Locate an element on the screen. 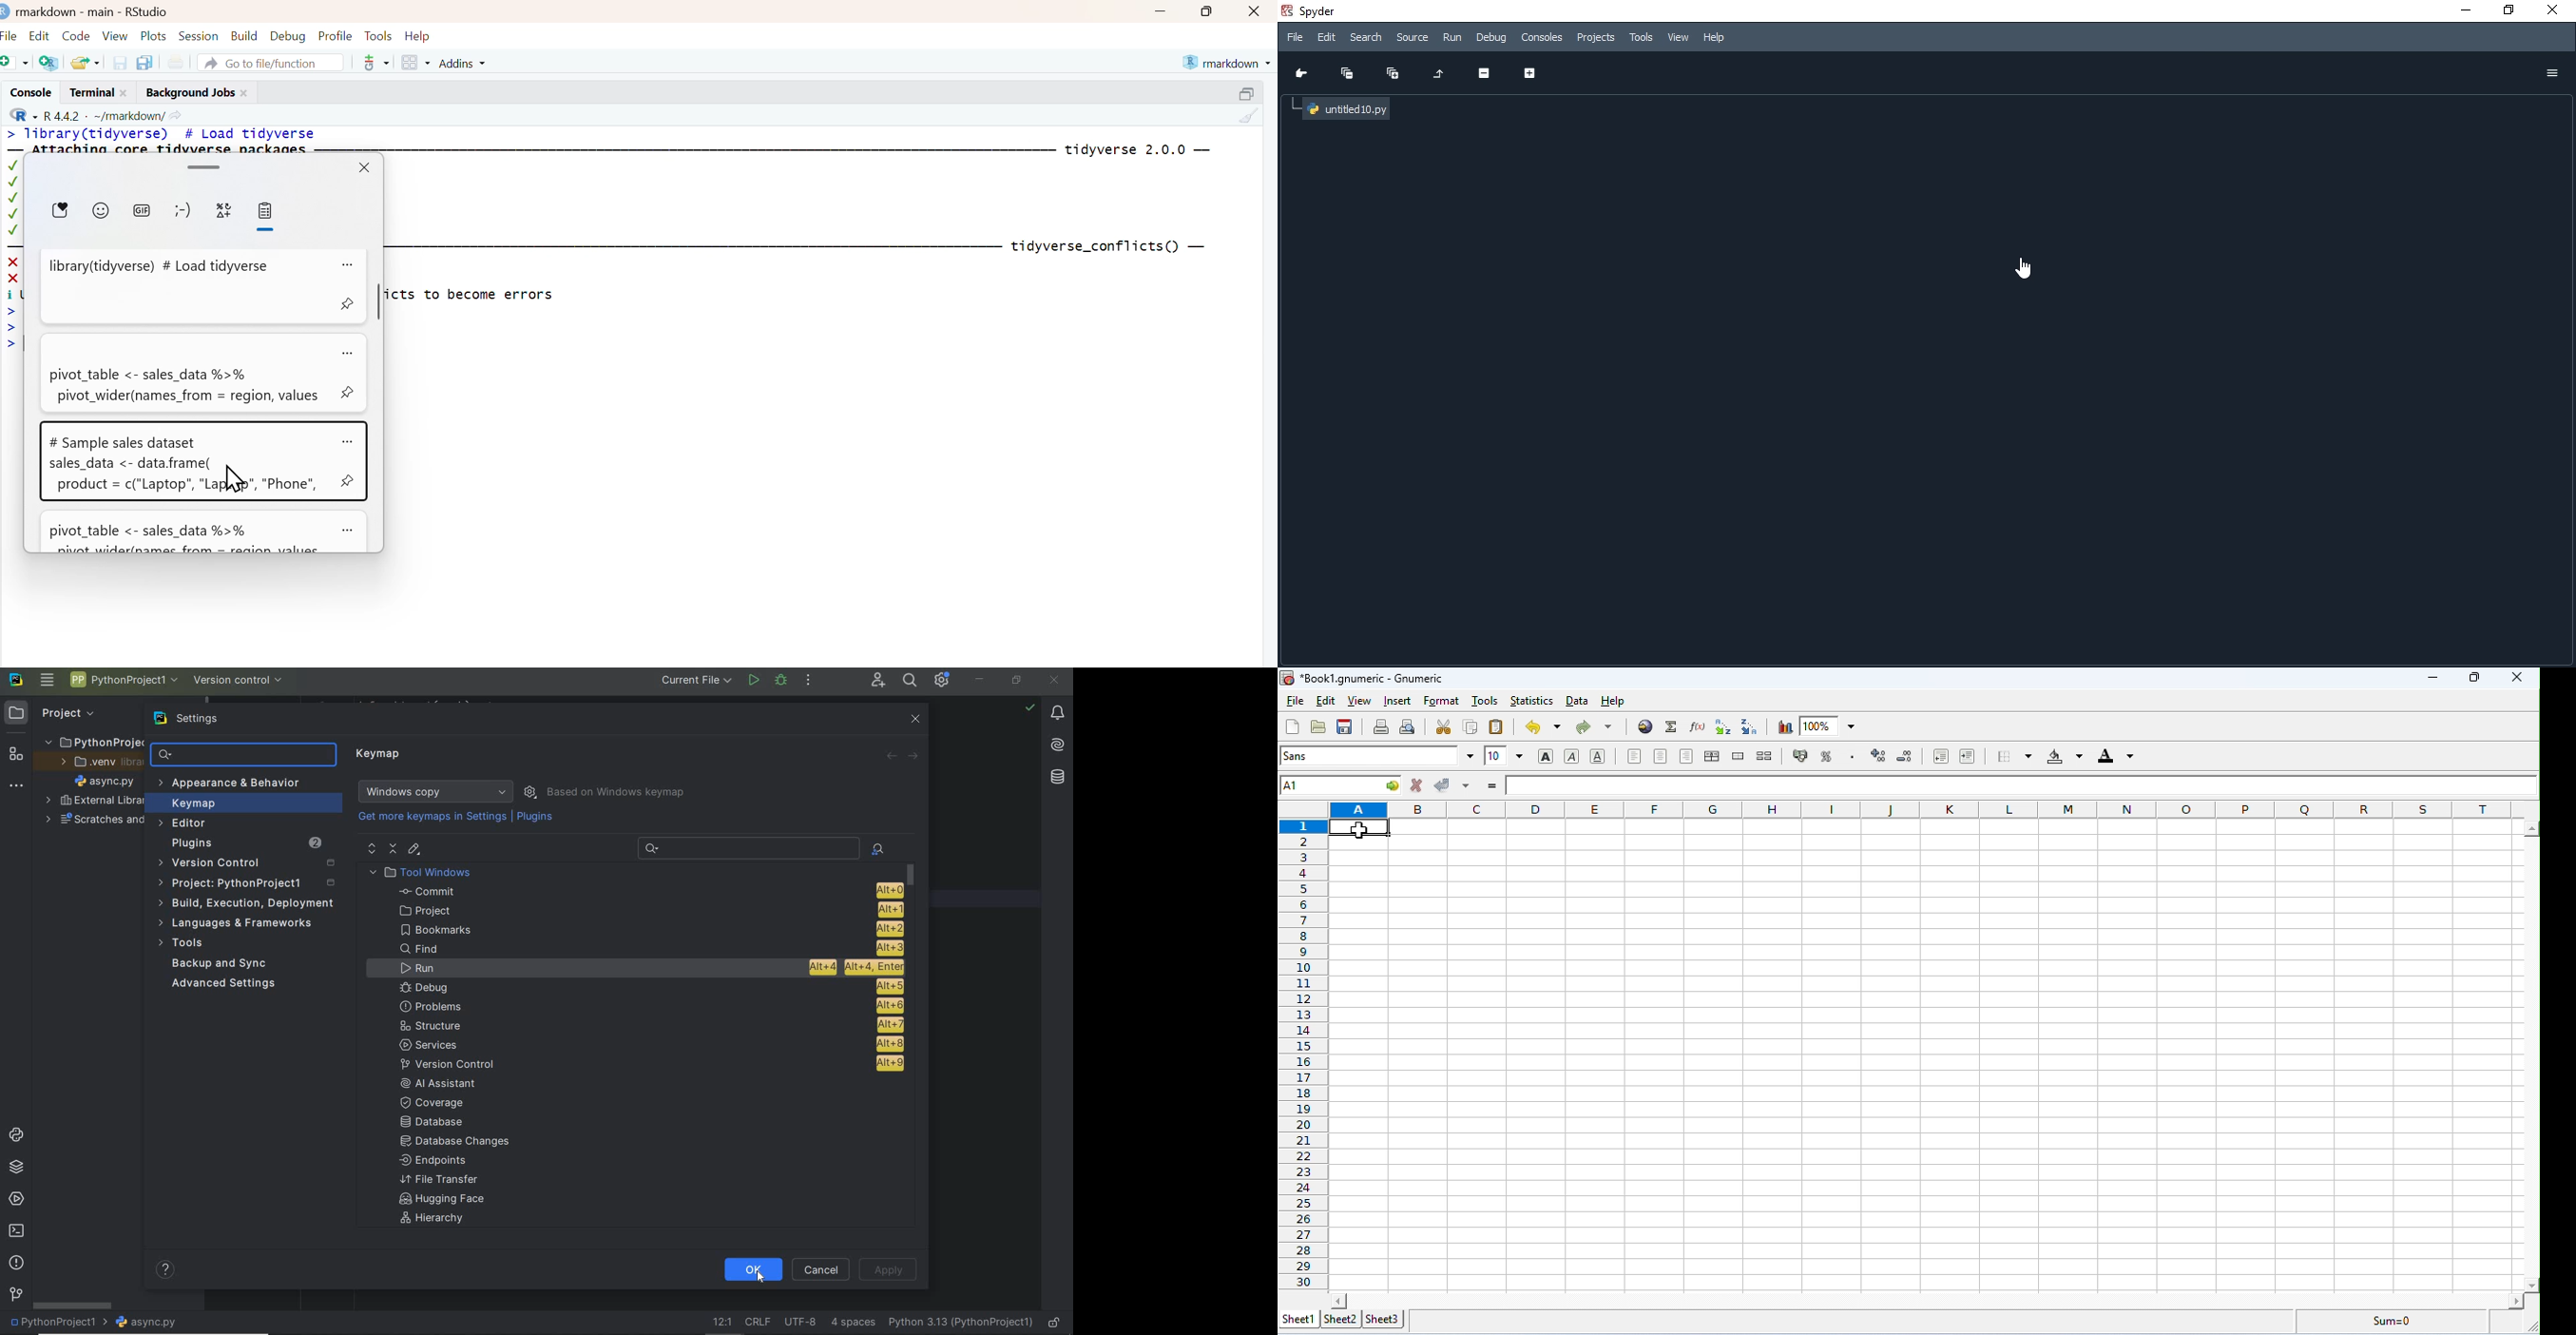 The height and width of the screenshot is (1344, 2576). Console is located at coordinates (28, 92).